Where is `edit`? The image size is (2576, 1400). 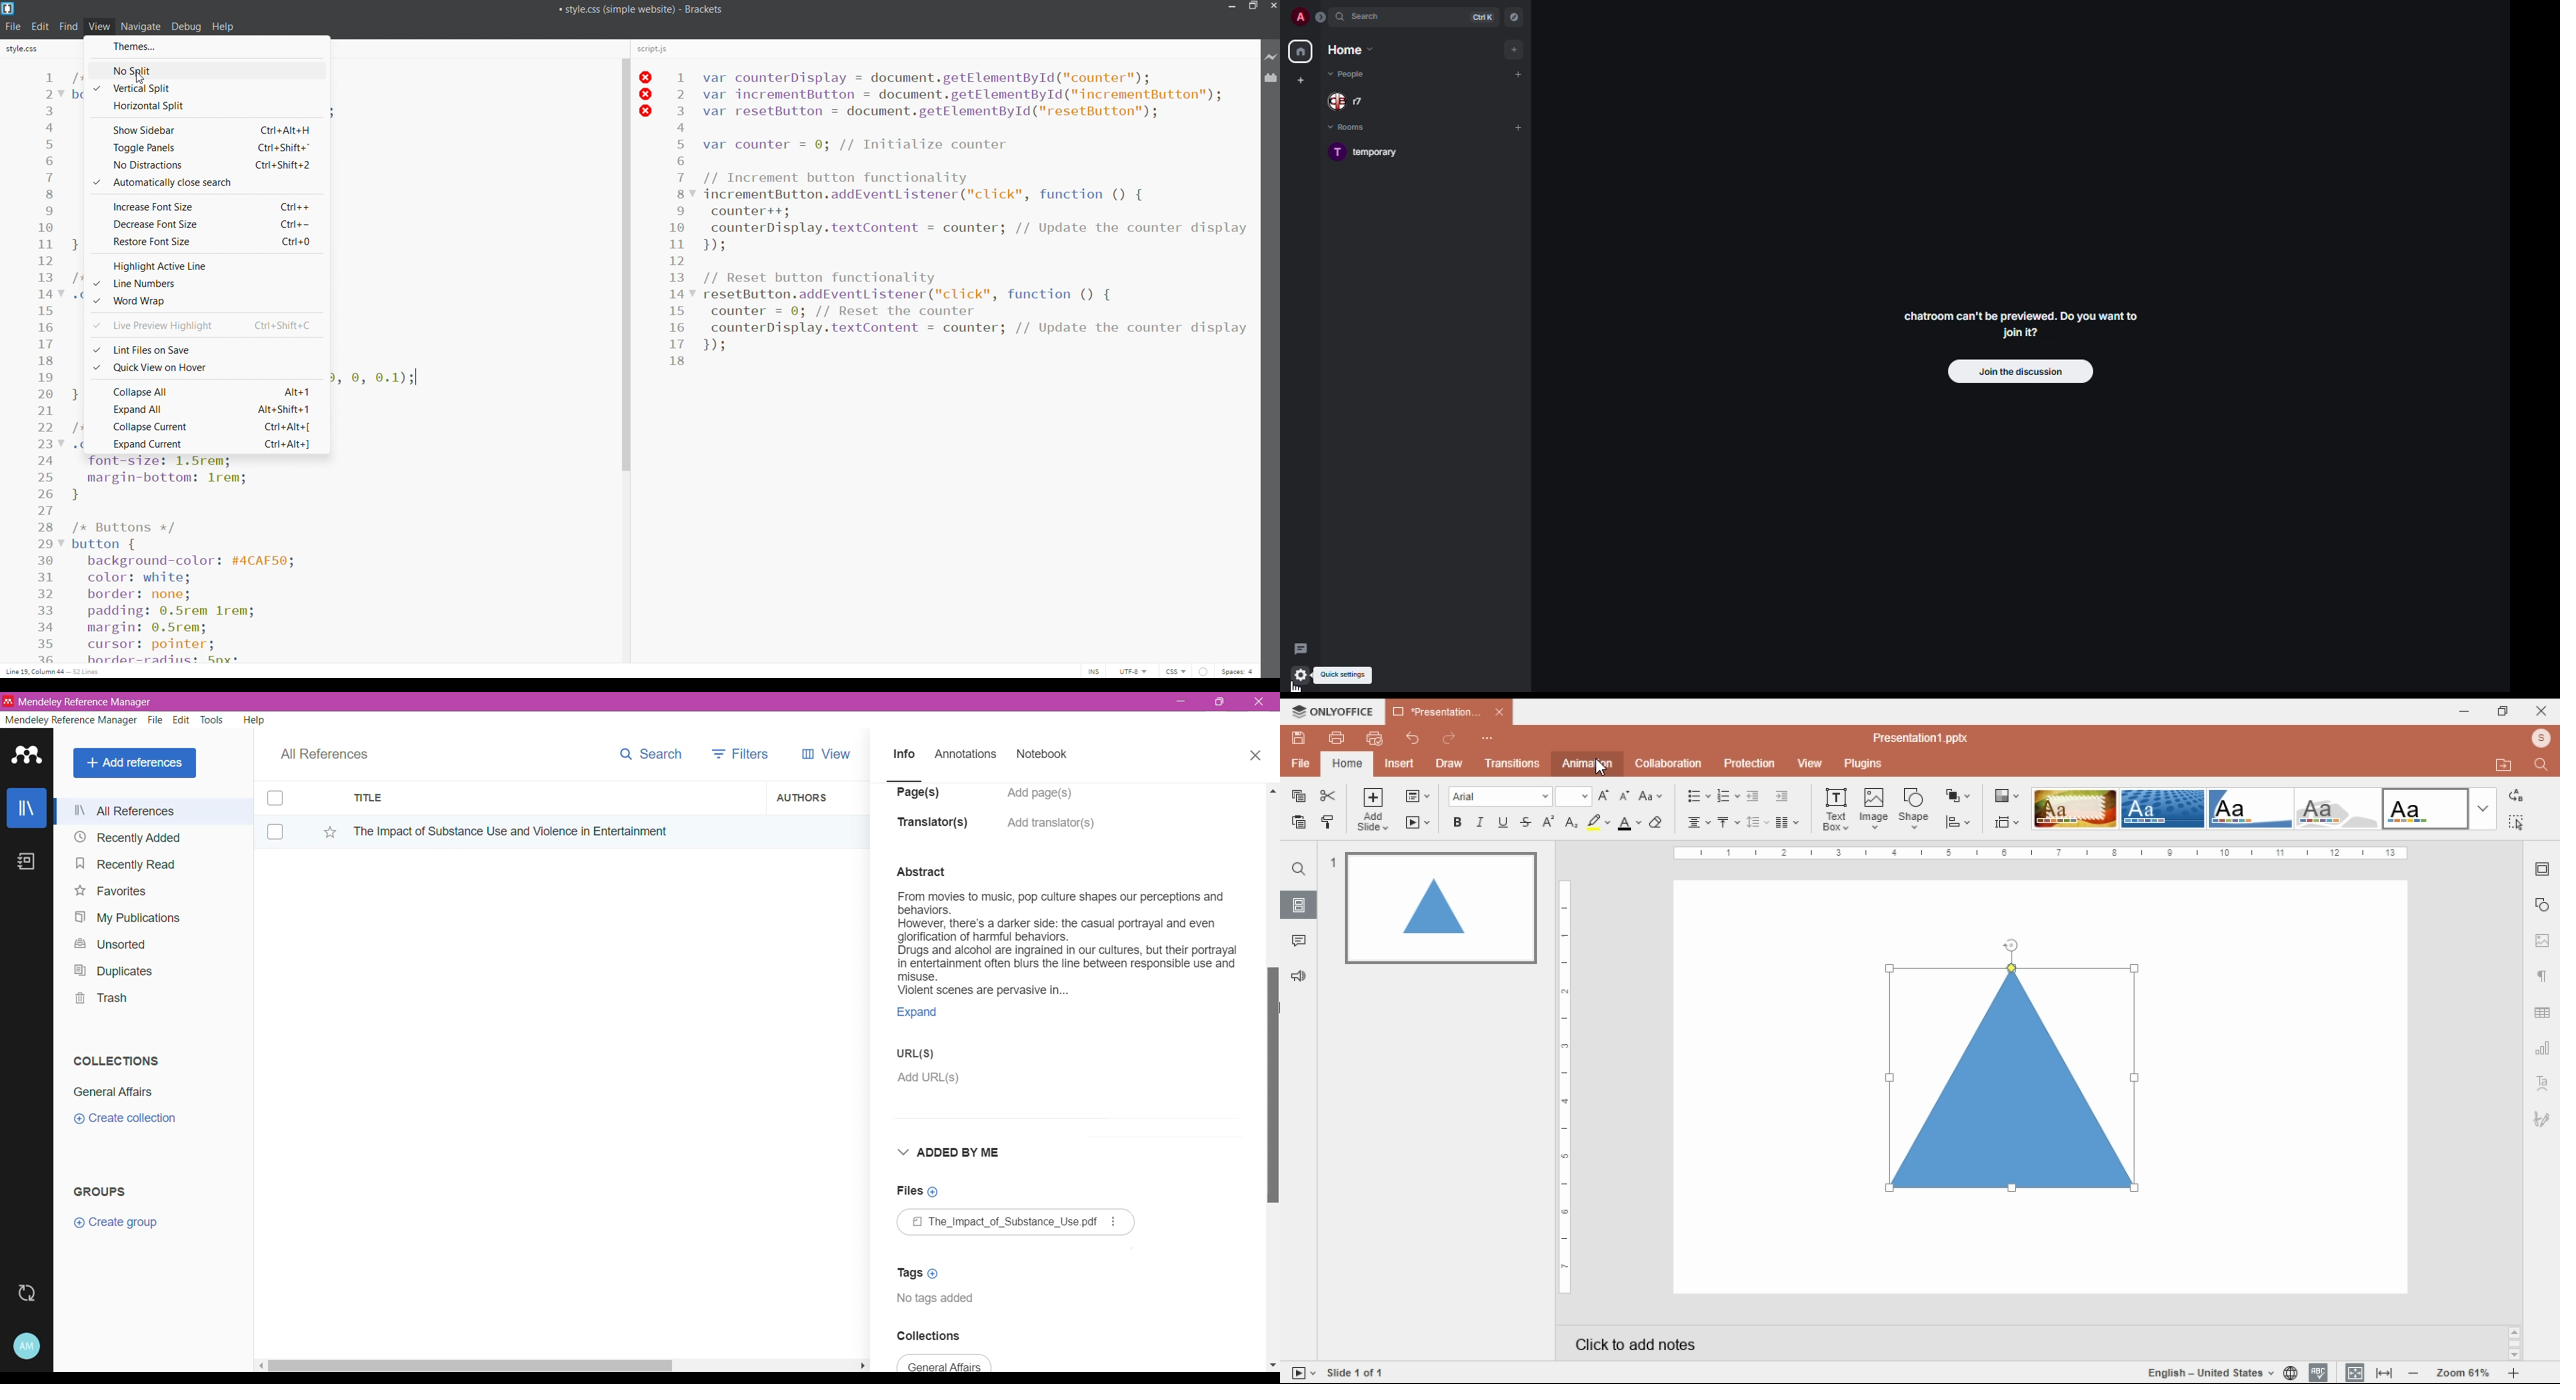
edit is located at coordinates (40, 25).